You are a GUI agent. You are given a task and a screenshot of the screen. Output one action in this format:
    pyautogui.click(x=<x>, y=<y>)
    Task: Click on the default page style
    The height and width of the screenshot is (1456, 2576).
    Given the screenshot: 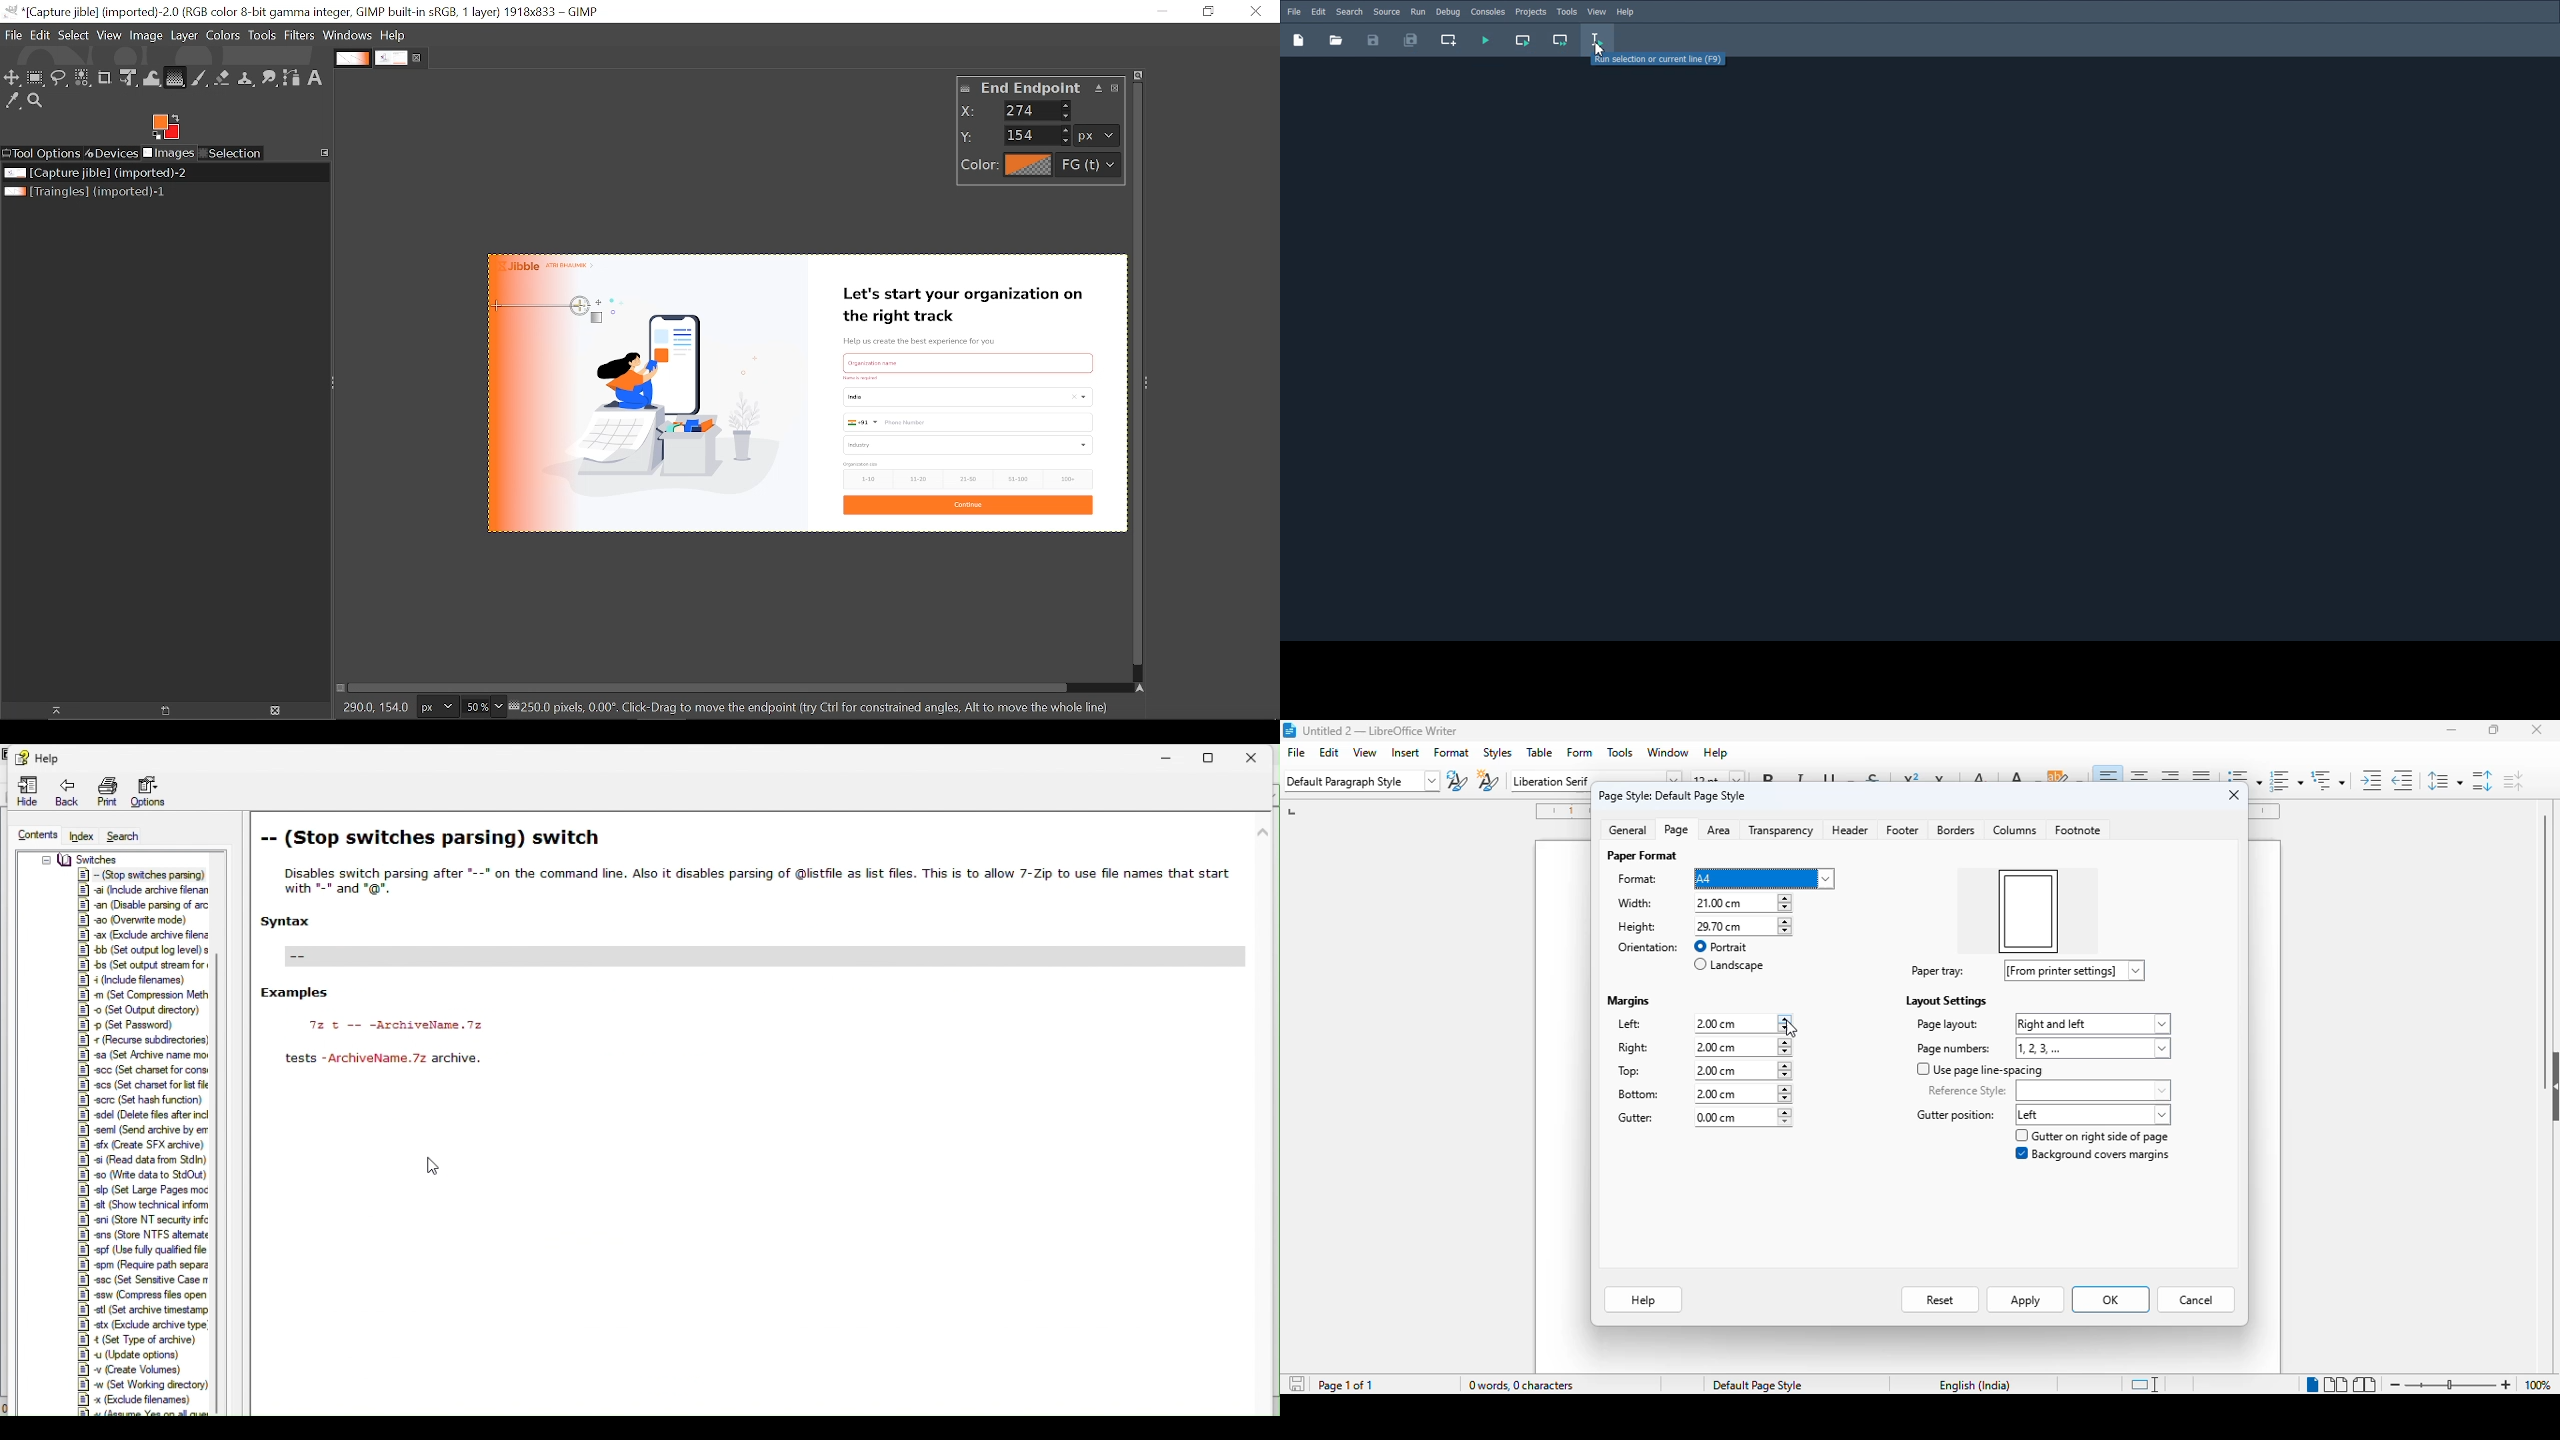 What is the action you would take?
    pyautogui.click(x=1757, y=1386)
    